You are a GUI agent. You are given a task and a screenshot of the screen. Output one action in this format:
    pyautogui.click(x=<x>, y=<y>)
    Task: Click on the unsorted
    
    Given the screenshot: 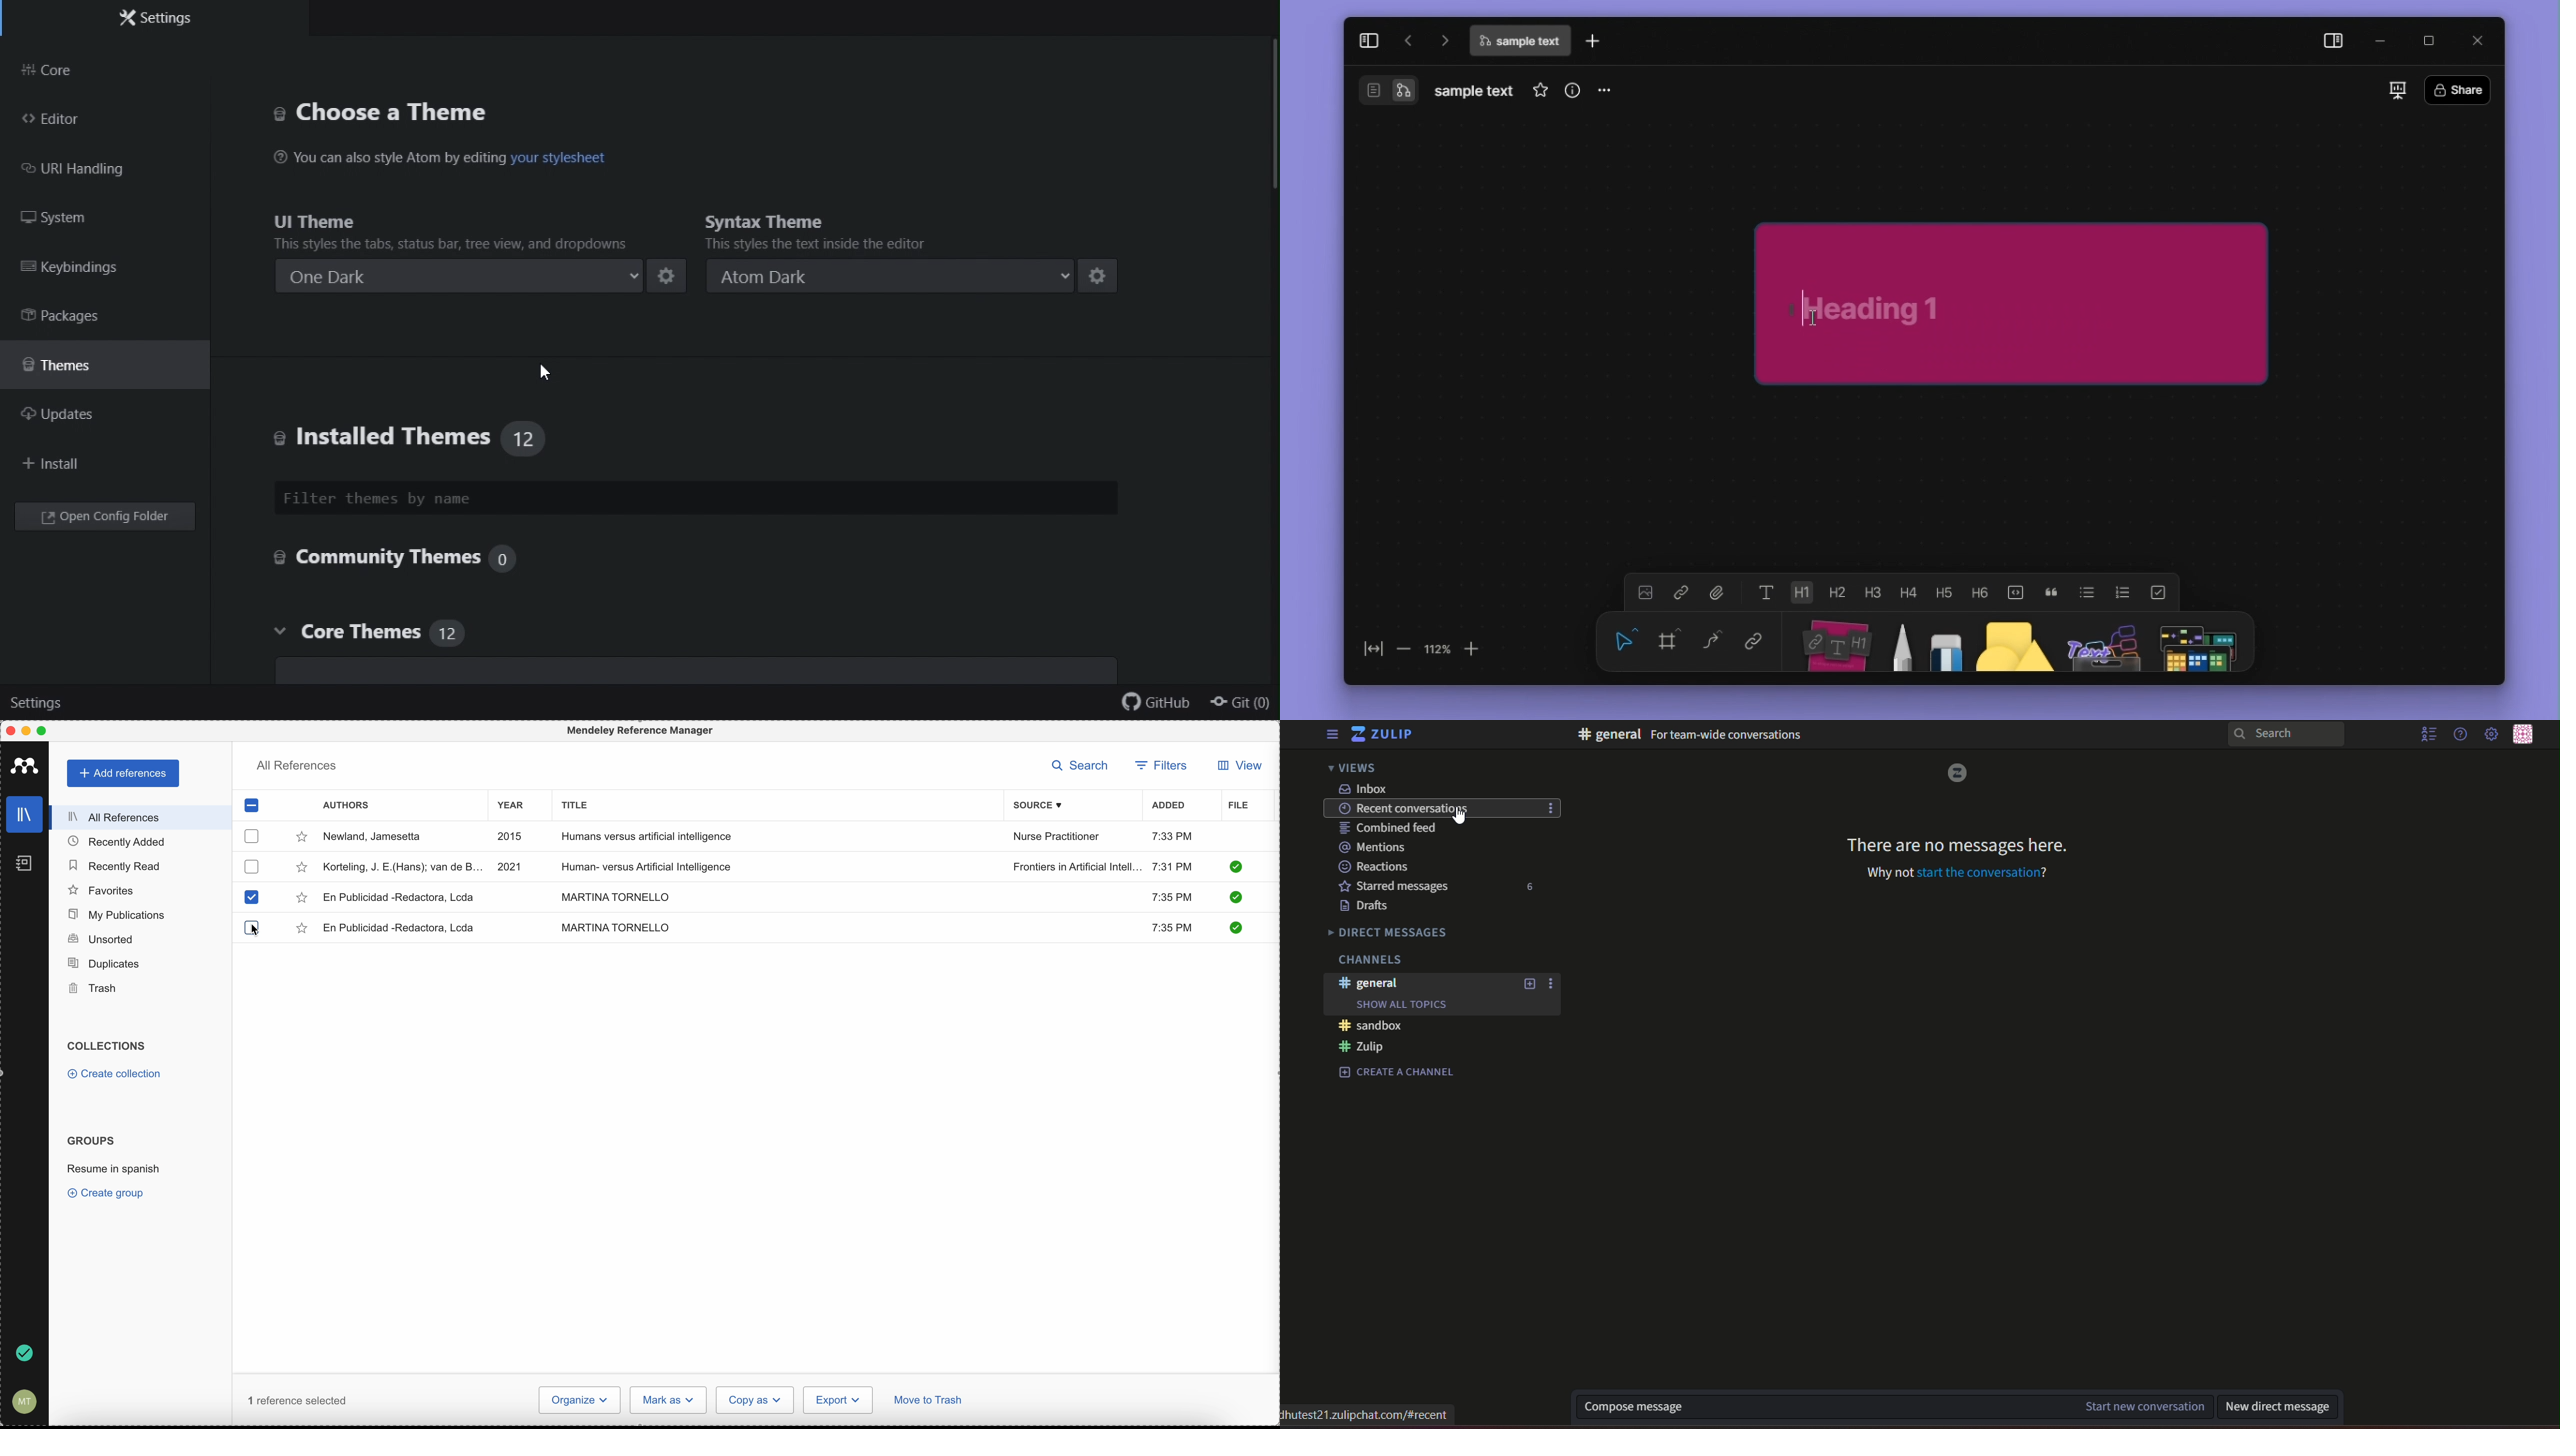 What is the action you would take?
    pyautogui.click(x=100, y=938)
    